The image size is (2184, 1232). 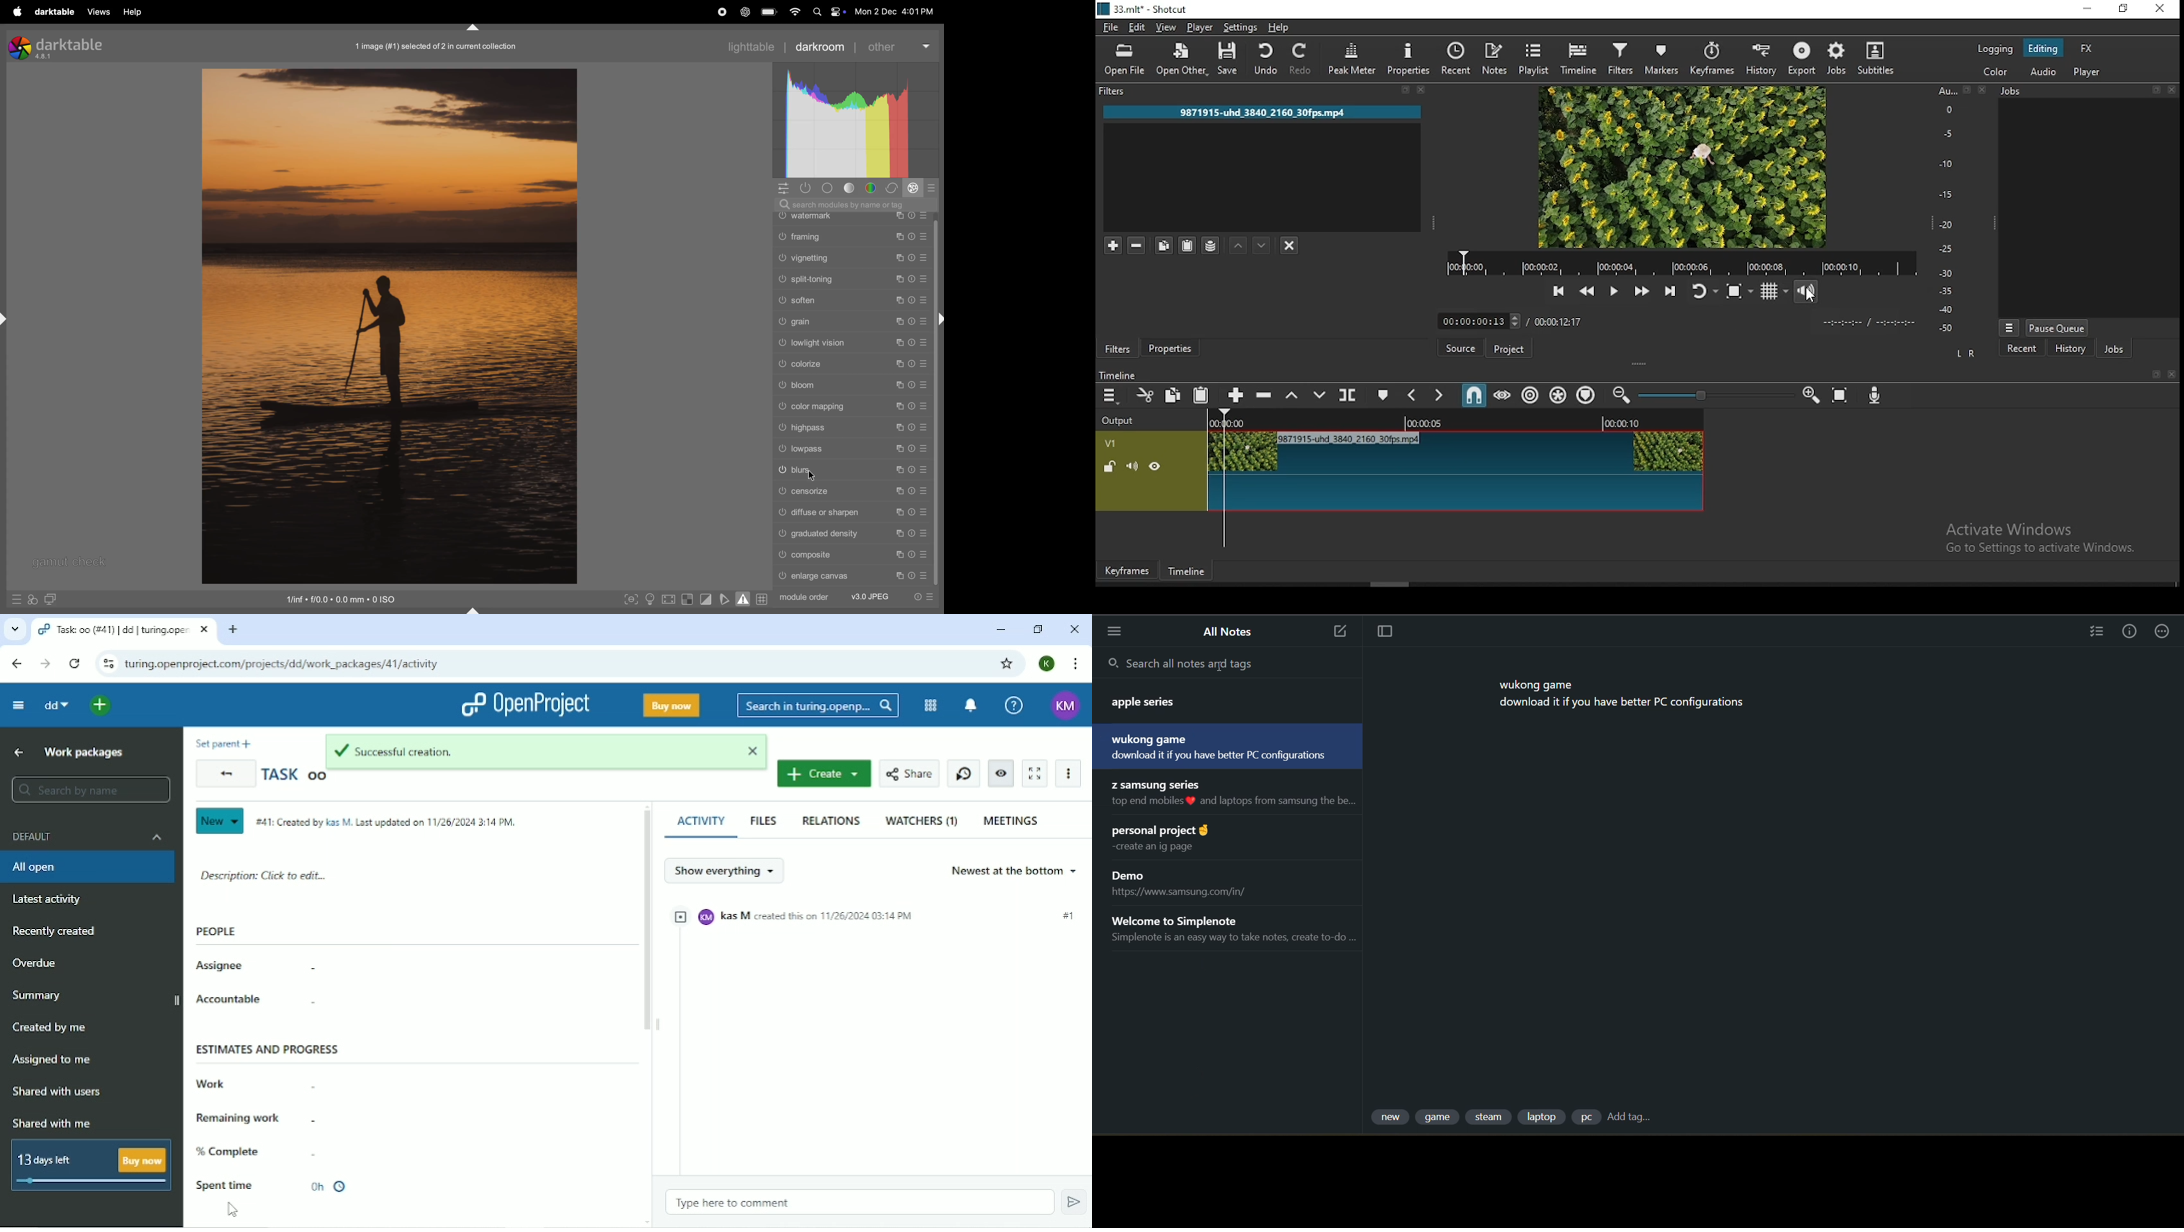 What do you see at coordinates (1385, 630) in the screenshot?
I see `toggle focus mode` at bounding box center [1385, 630].